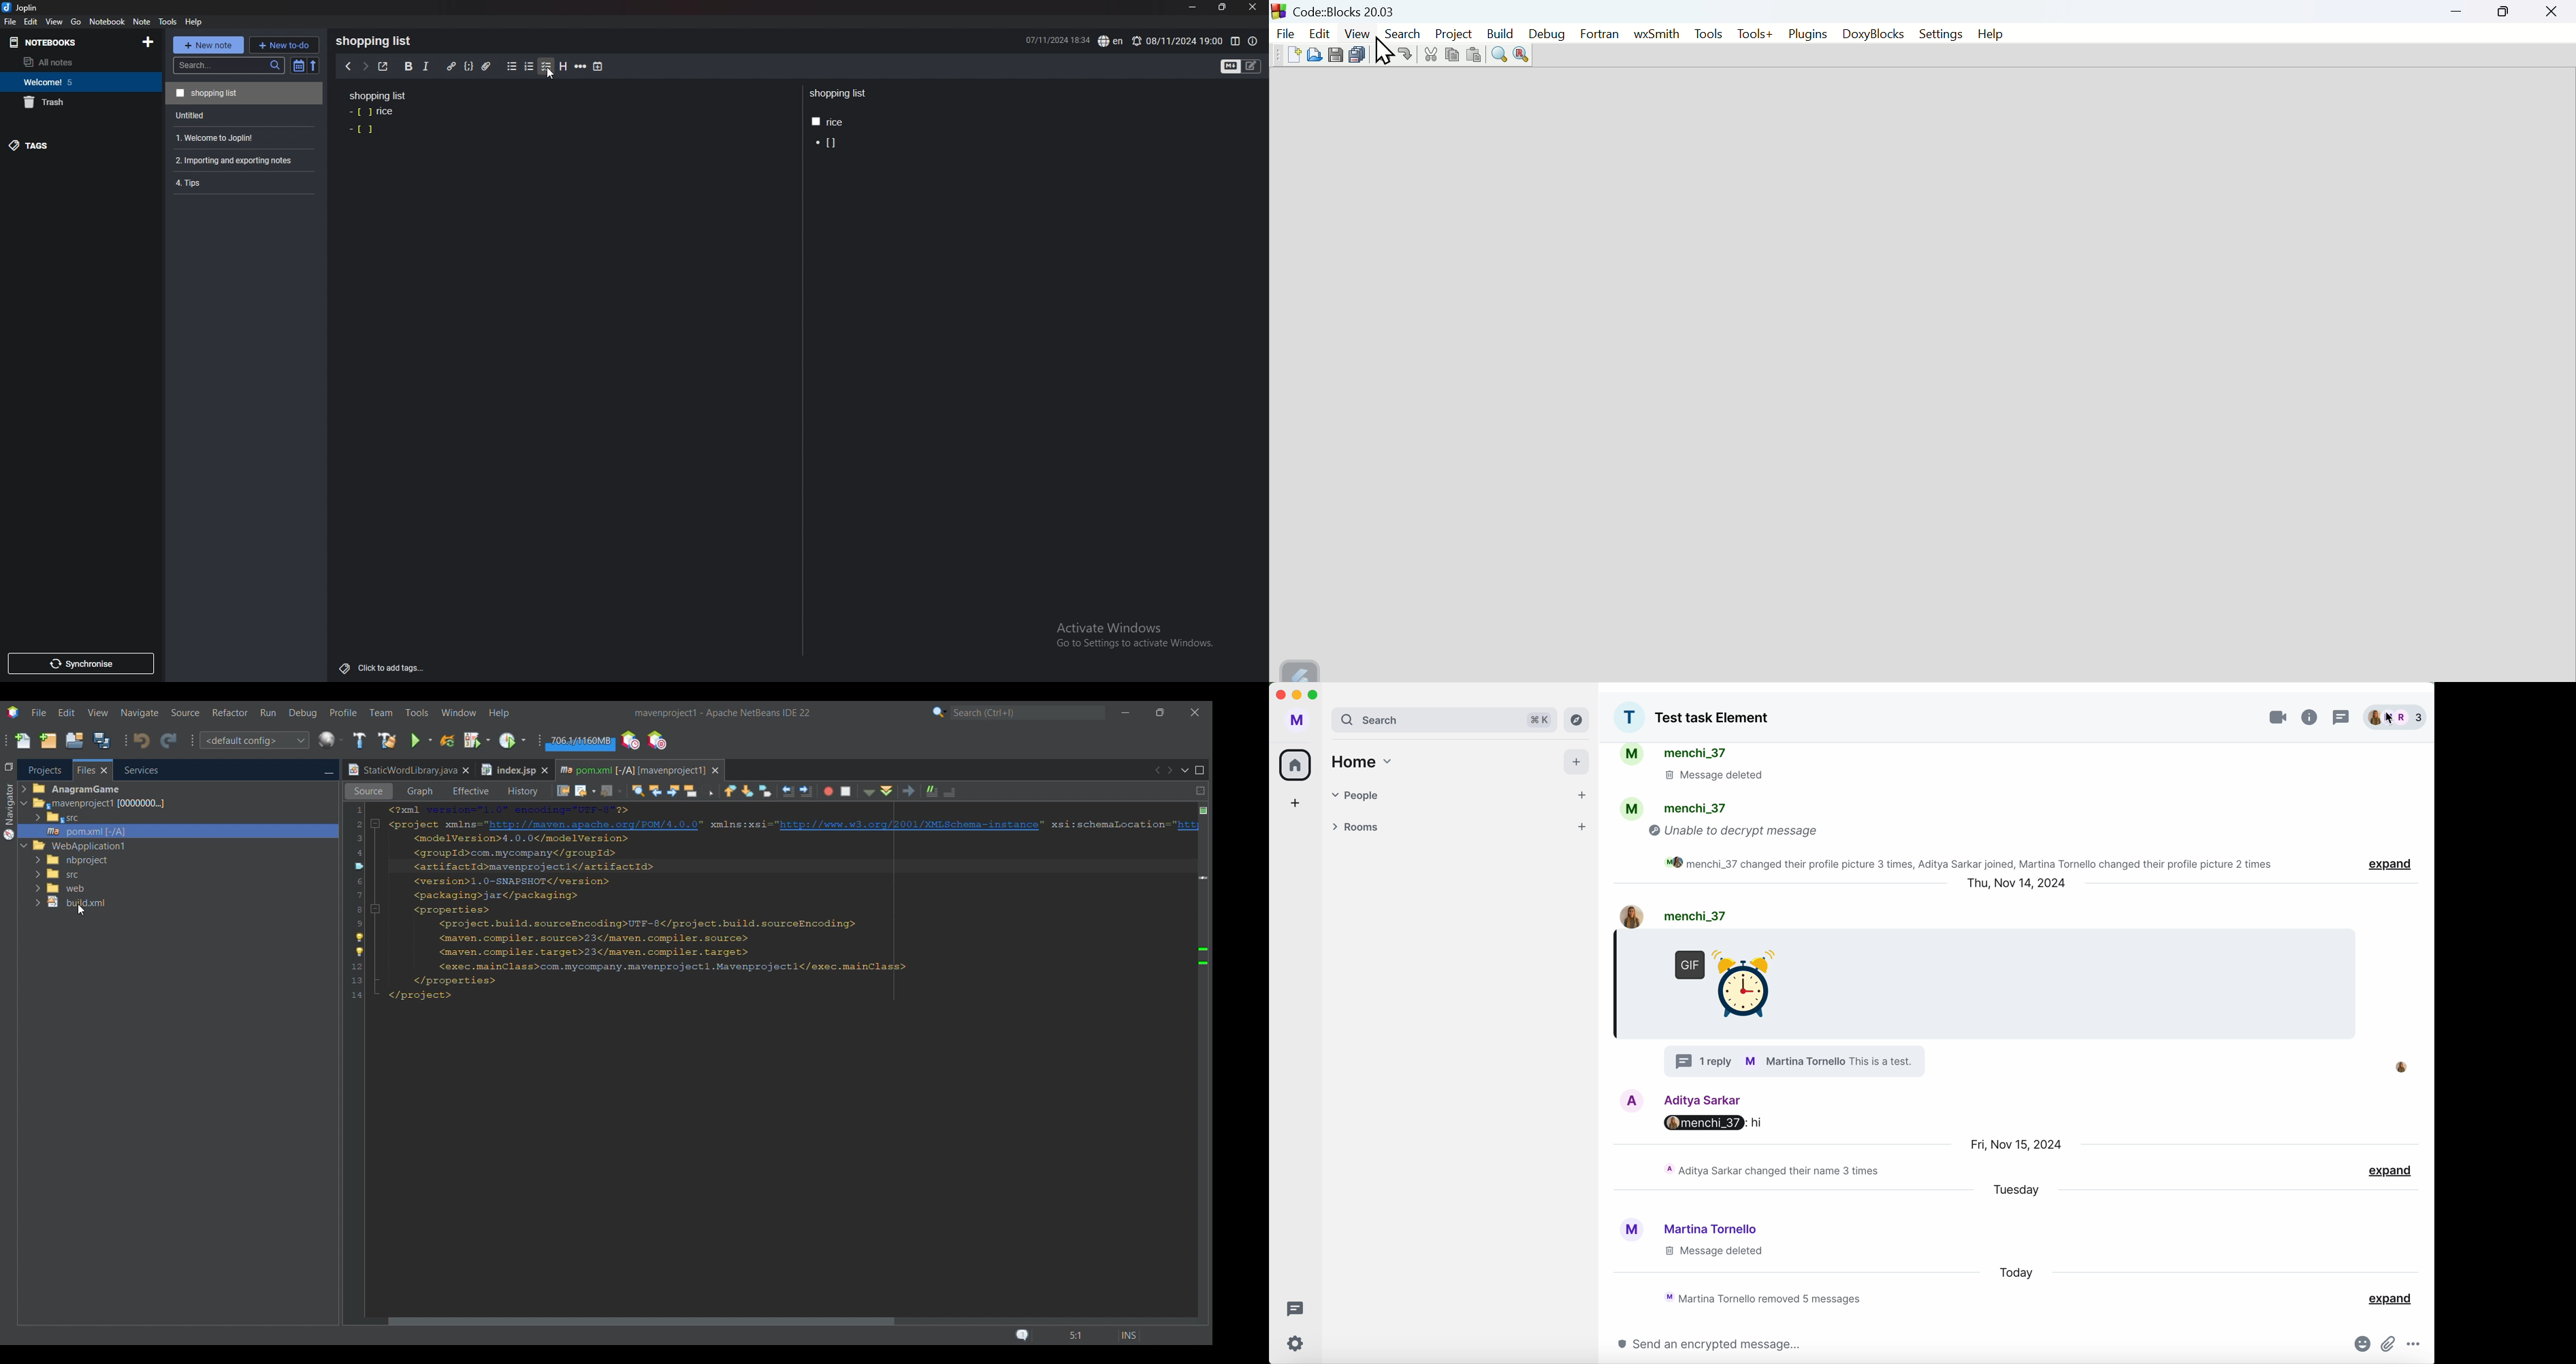 This screenshot has height=1372, width=2576. Describe the element at coordinates (1691, 914) in the screenshot. I see `user` at that location.